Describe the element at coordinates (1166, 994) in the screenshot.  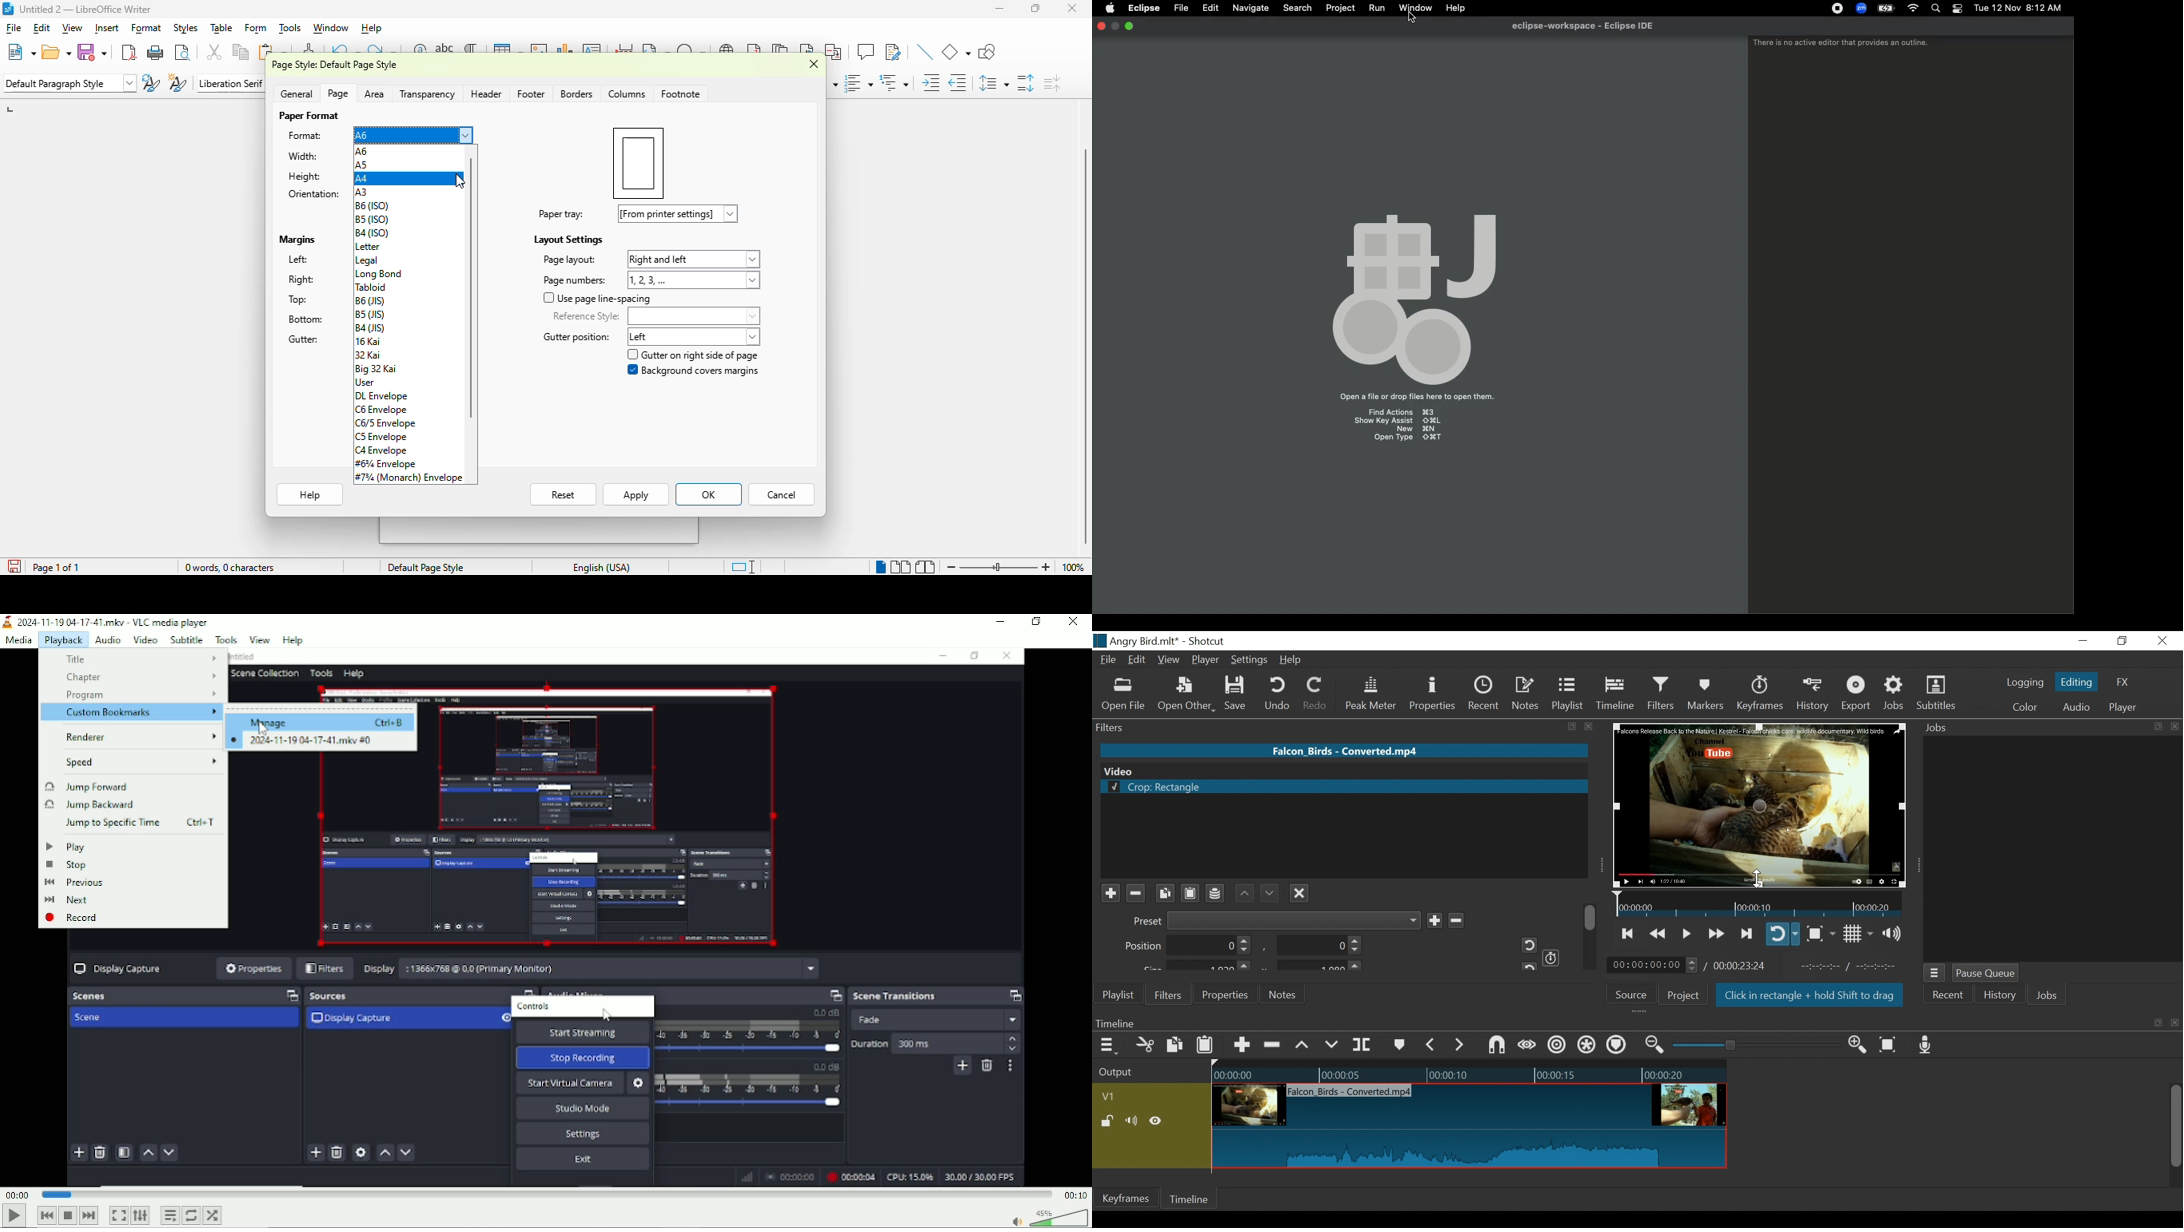
I see `Filters` at that location.